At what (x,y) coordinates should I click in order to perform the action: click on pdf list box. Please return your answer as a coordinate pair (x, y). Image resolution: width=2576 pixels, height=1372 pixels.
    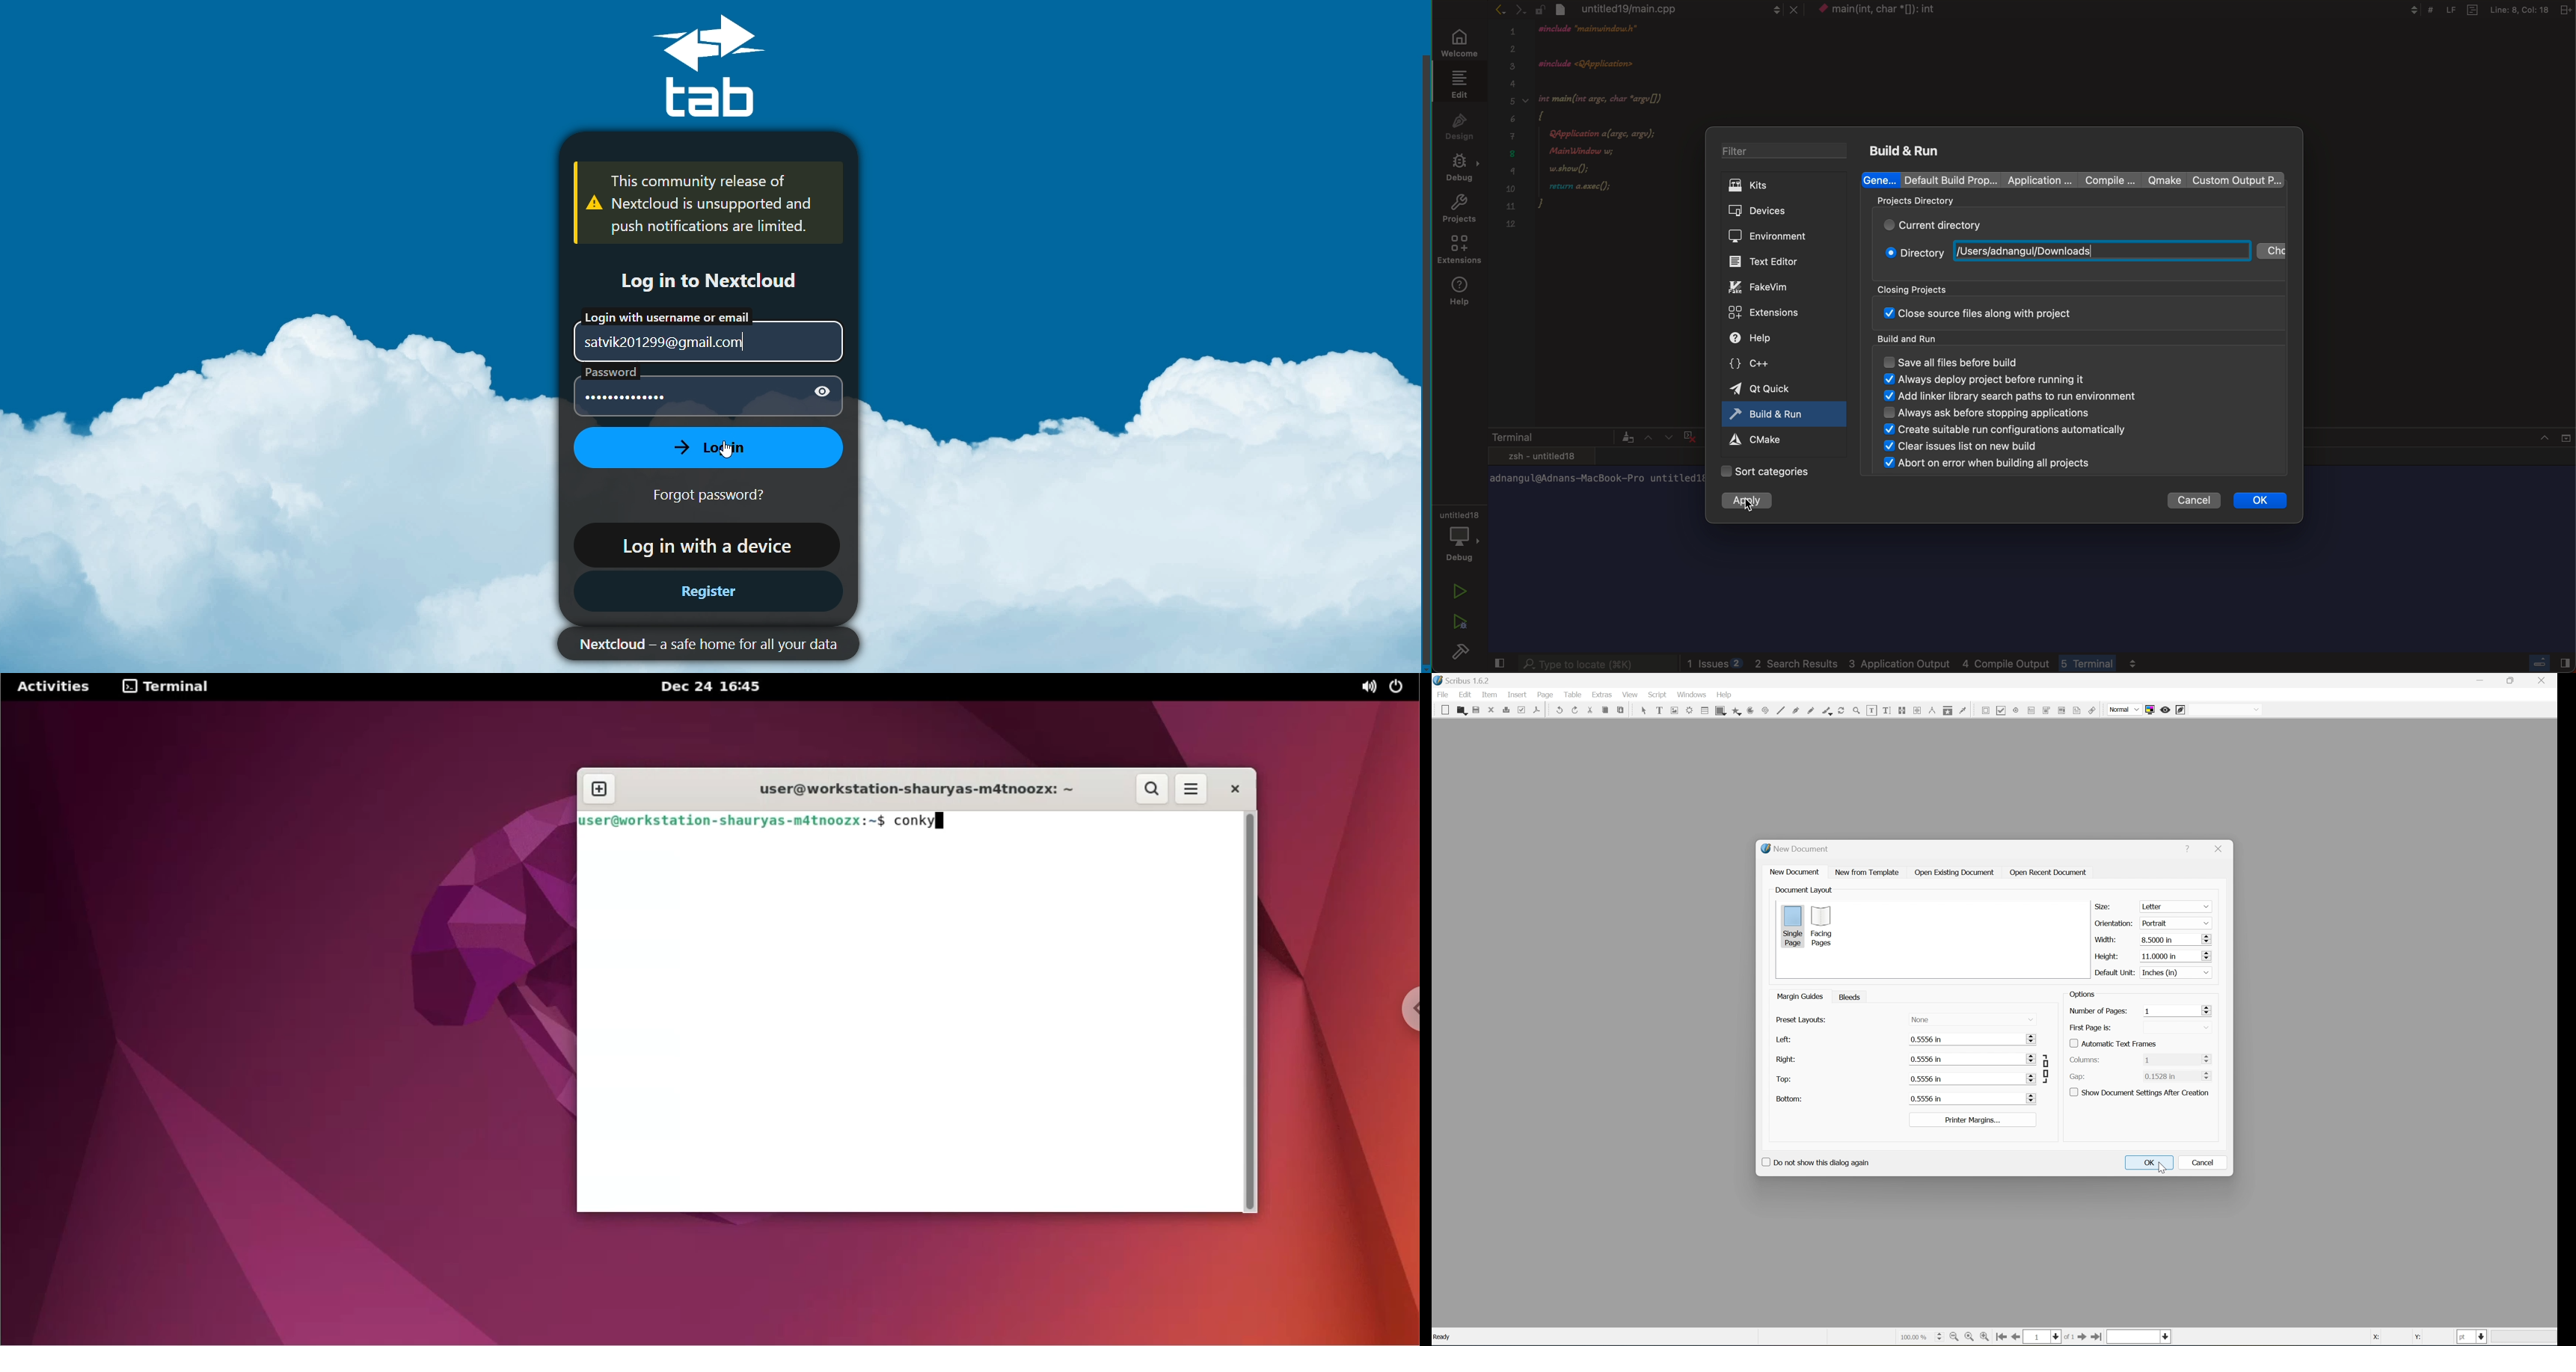
    Looking at the image, I should click on (2063, 710).